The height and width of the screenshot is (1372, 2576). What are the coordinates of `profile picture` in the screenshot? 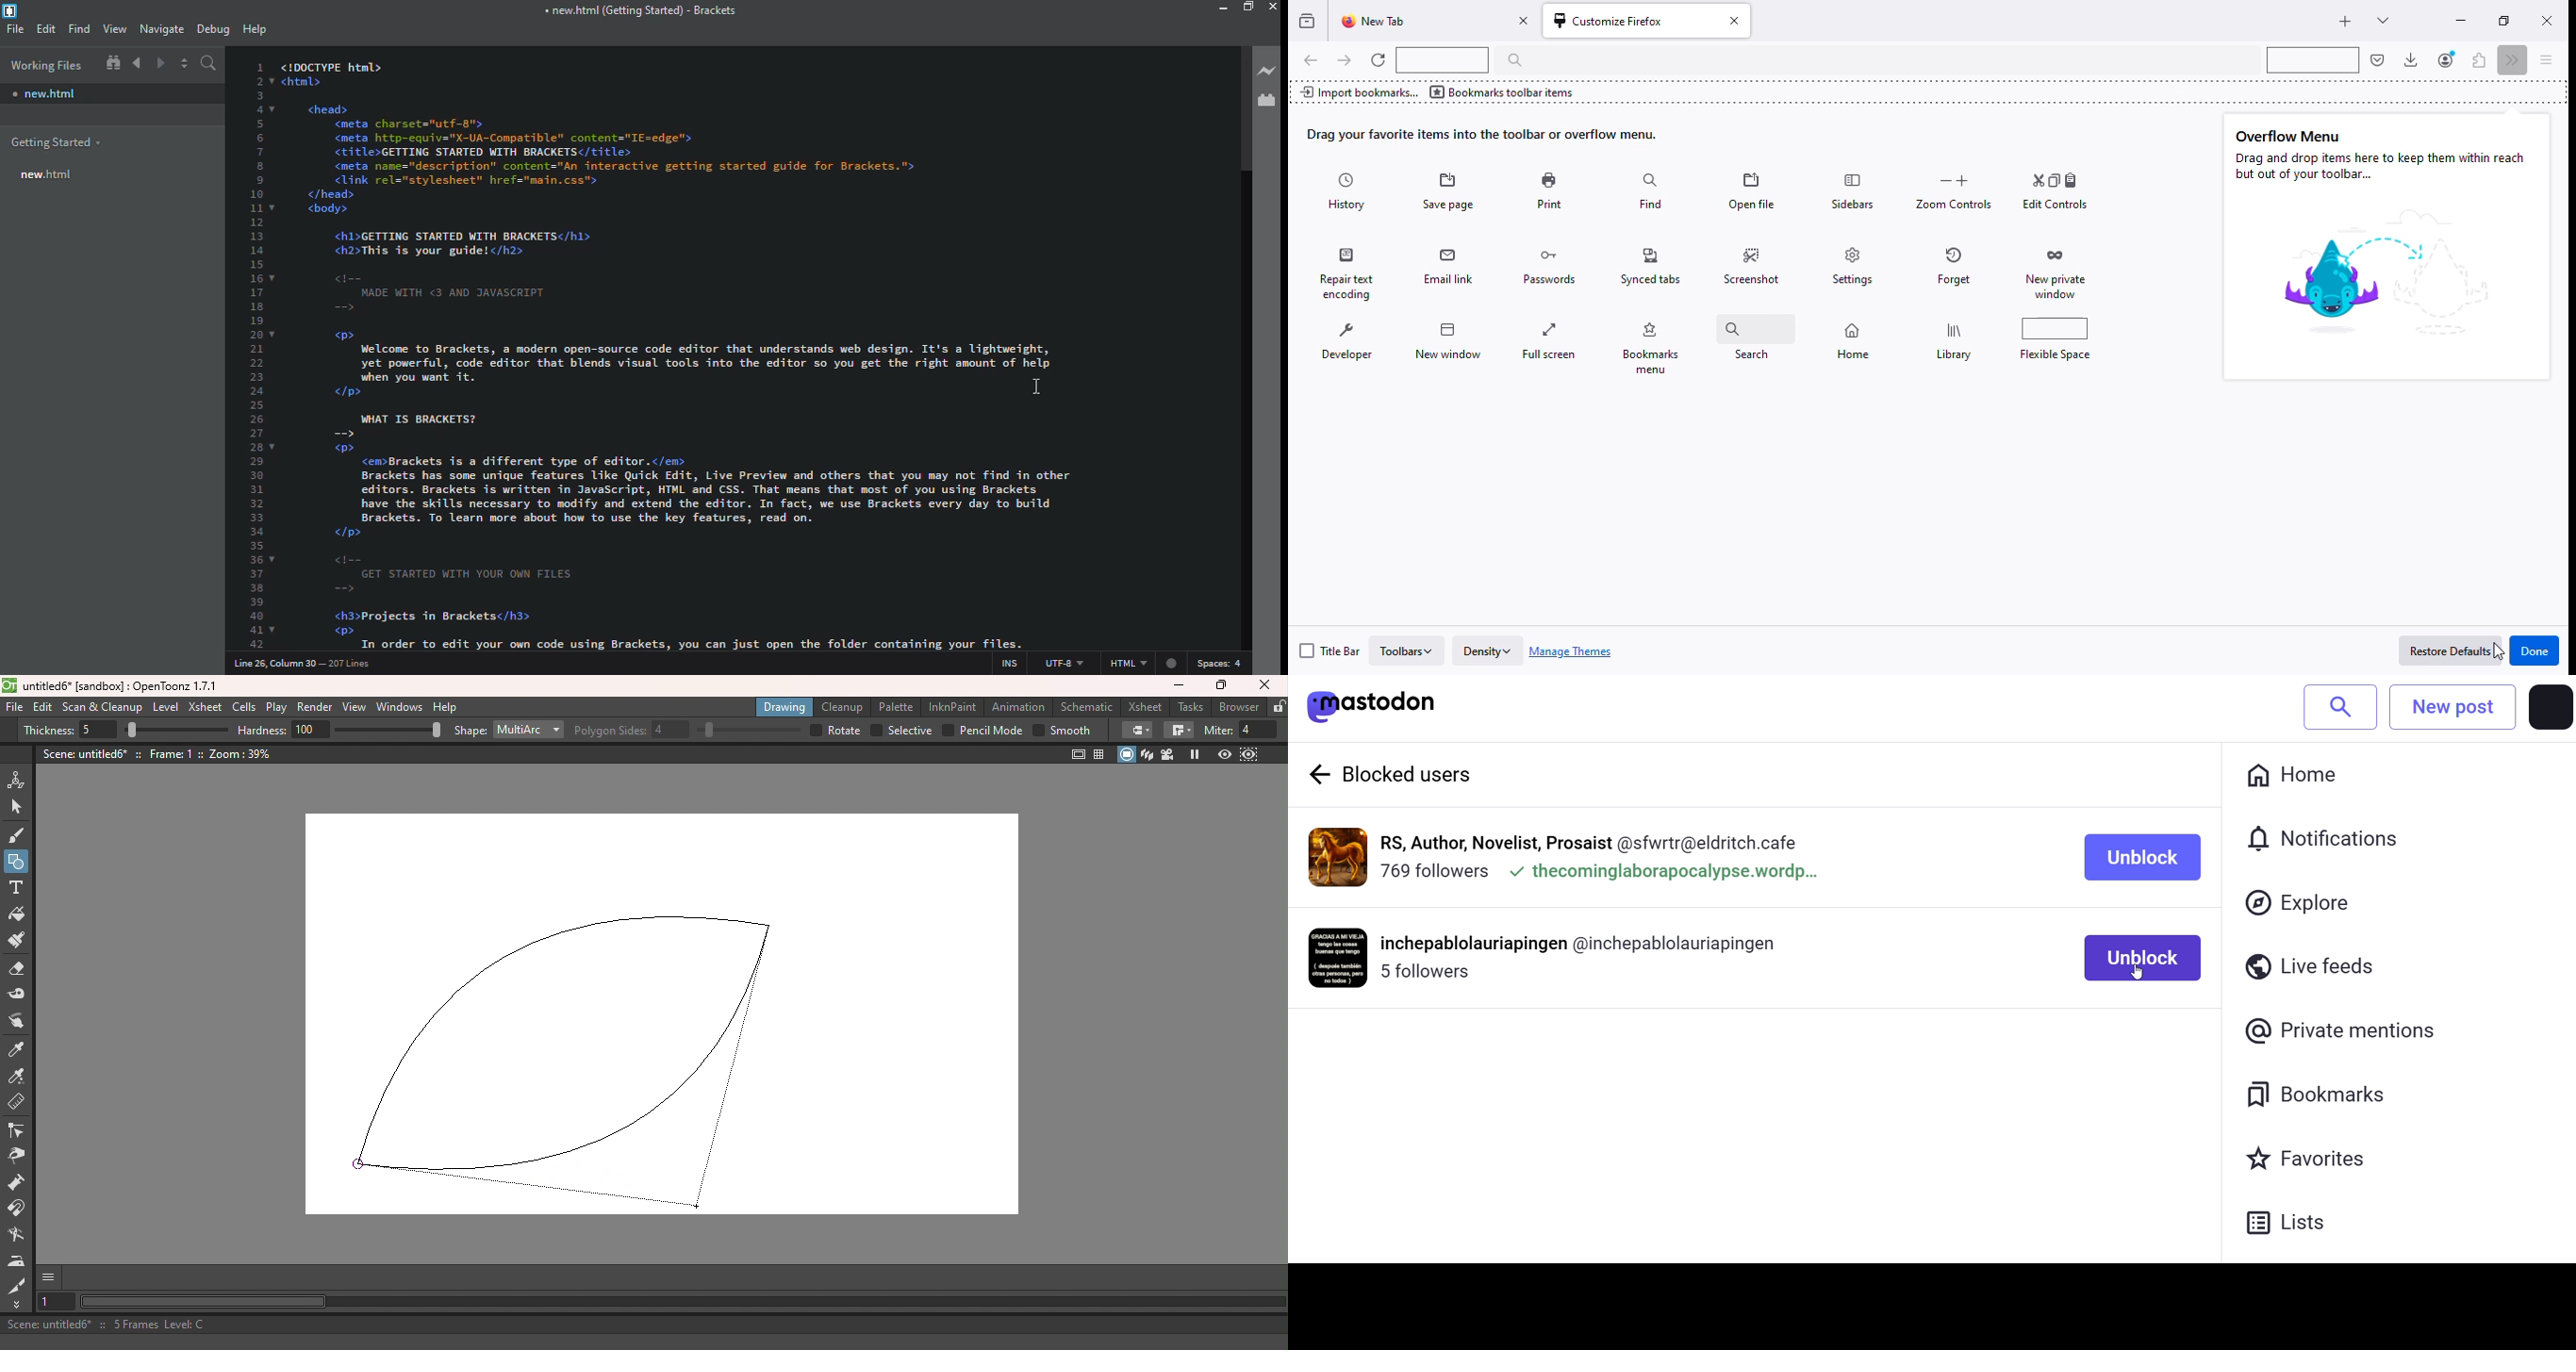 It's located at (1338, 858).